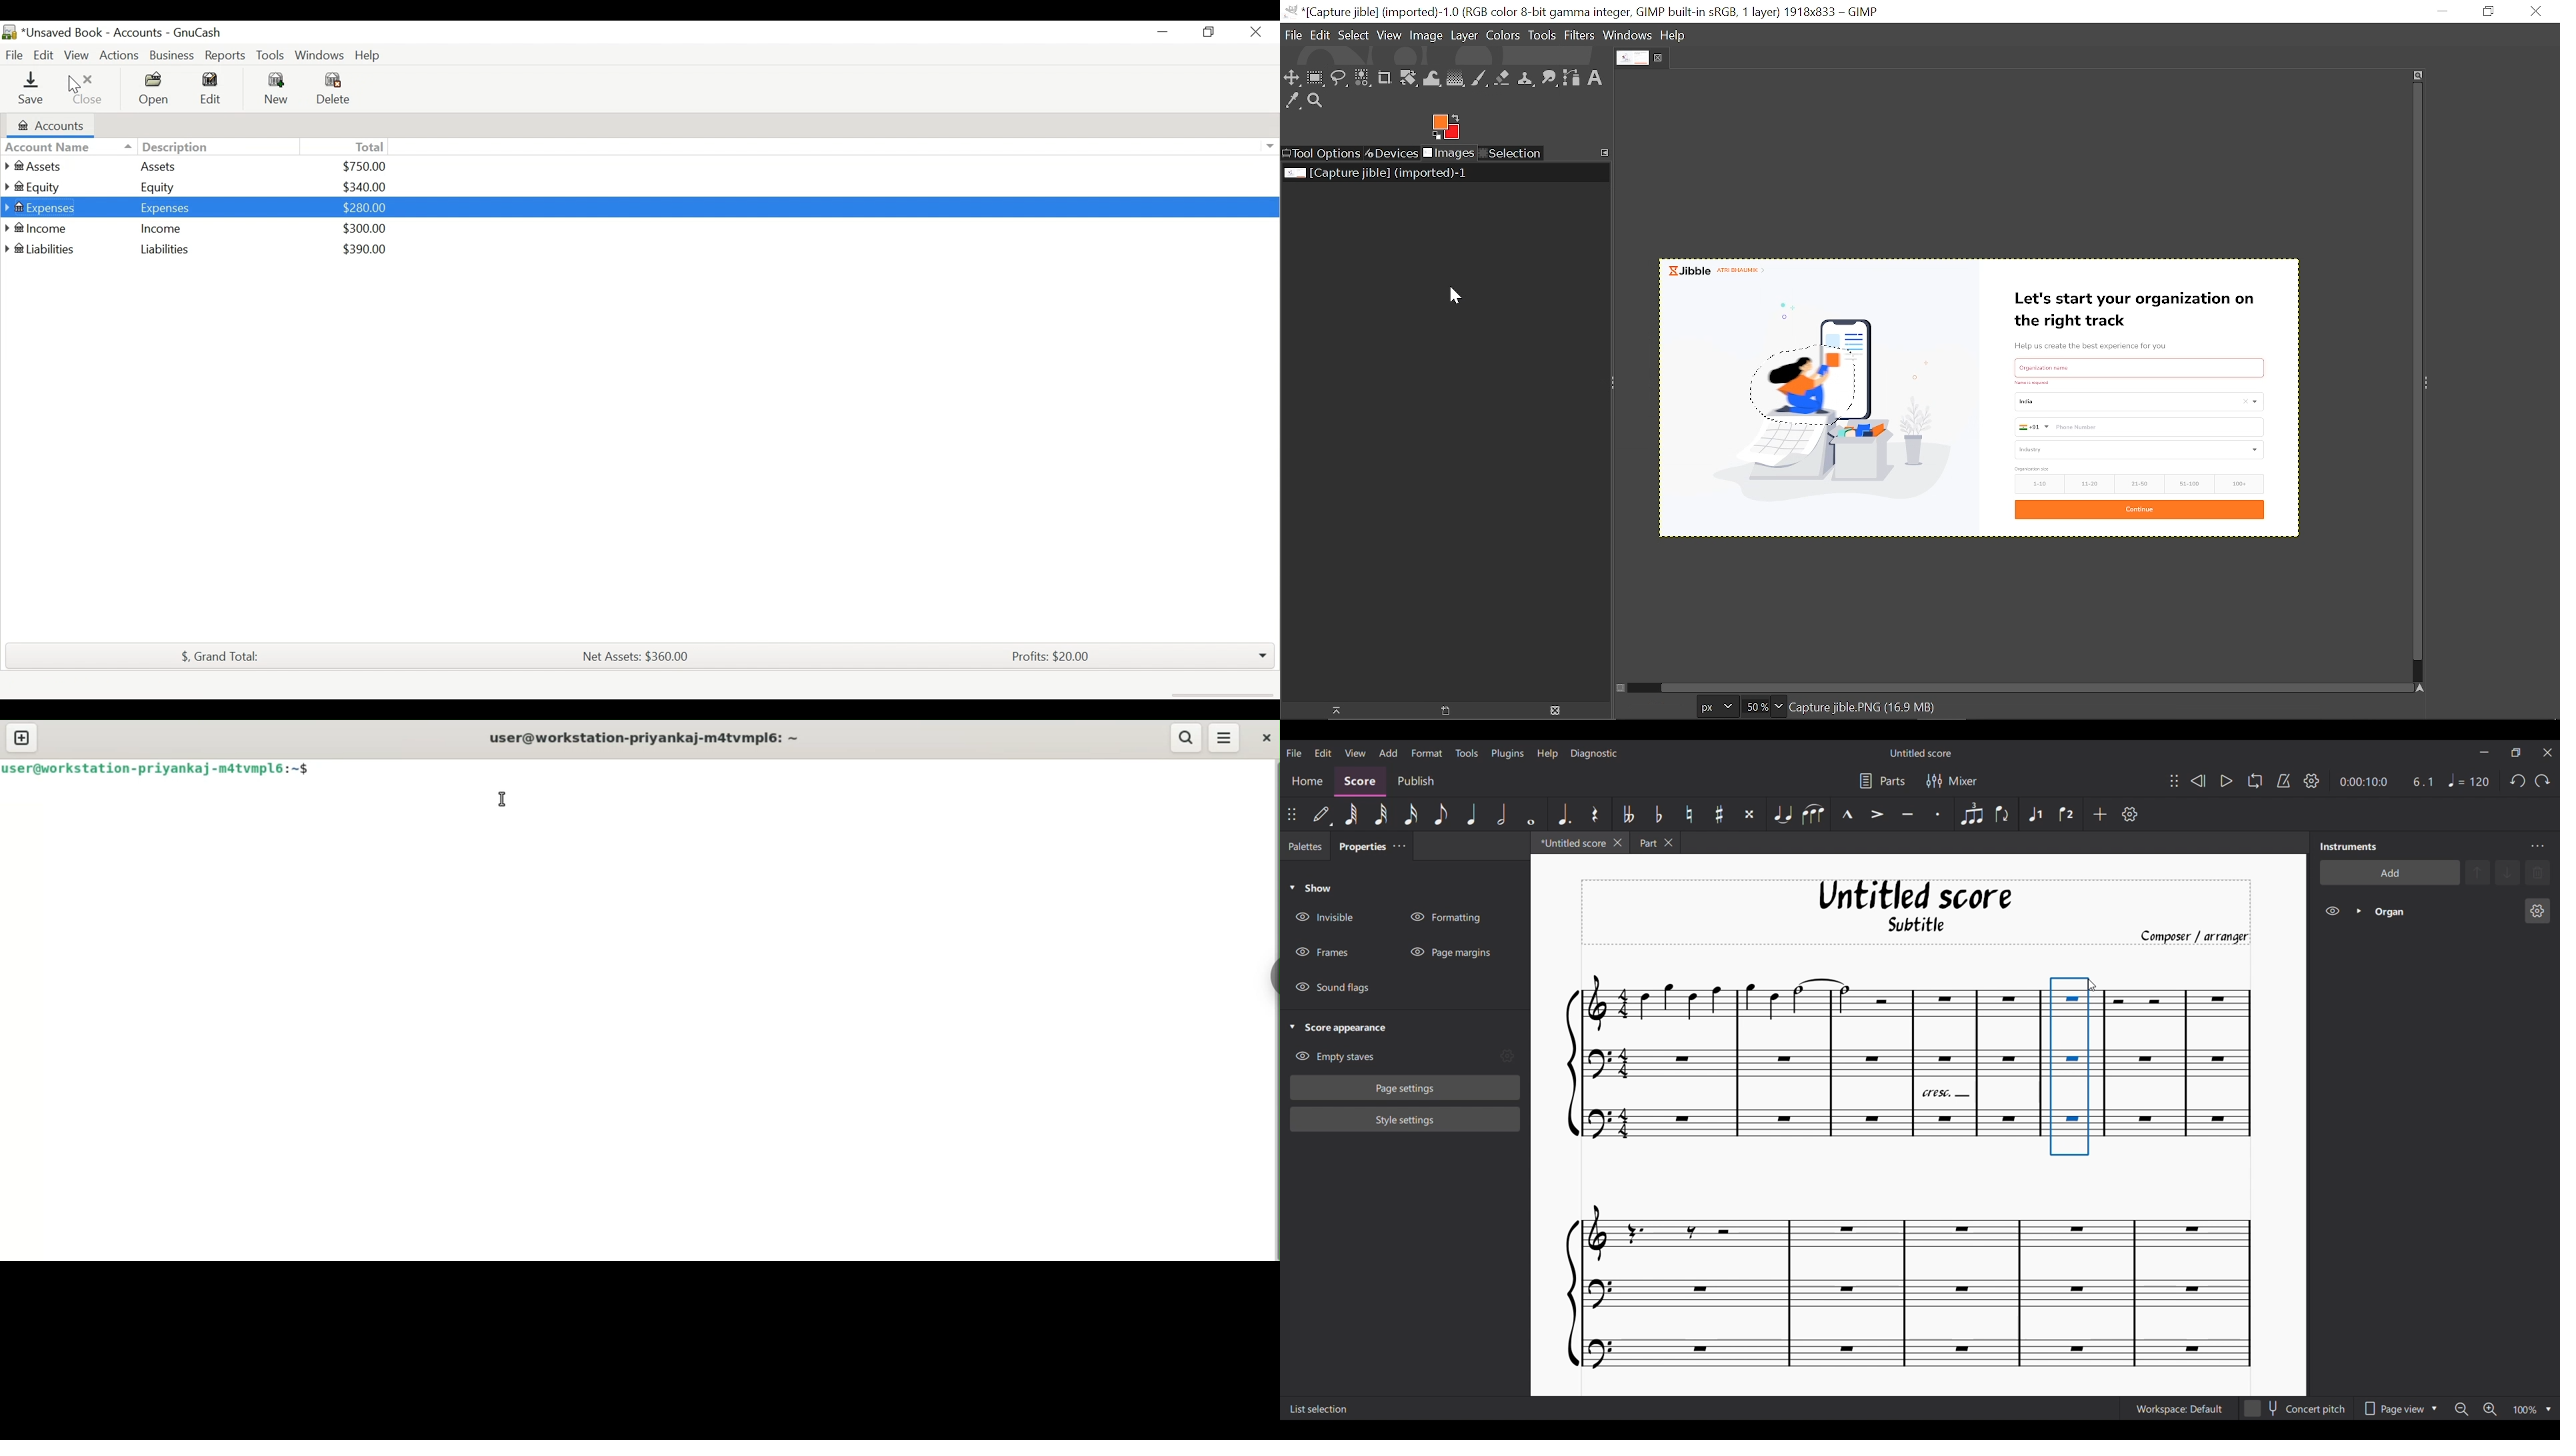 The image size is (2576, 1456). What do you see at coordinates (2489, 1409) in the screenshot?
I see `Zoom in` at bounding box center [2489, 1409].